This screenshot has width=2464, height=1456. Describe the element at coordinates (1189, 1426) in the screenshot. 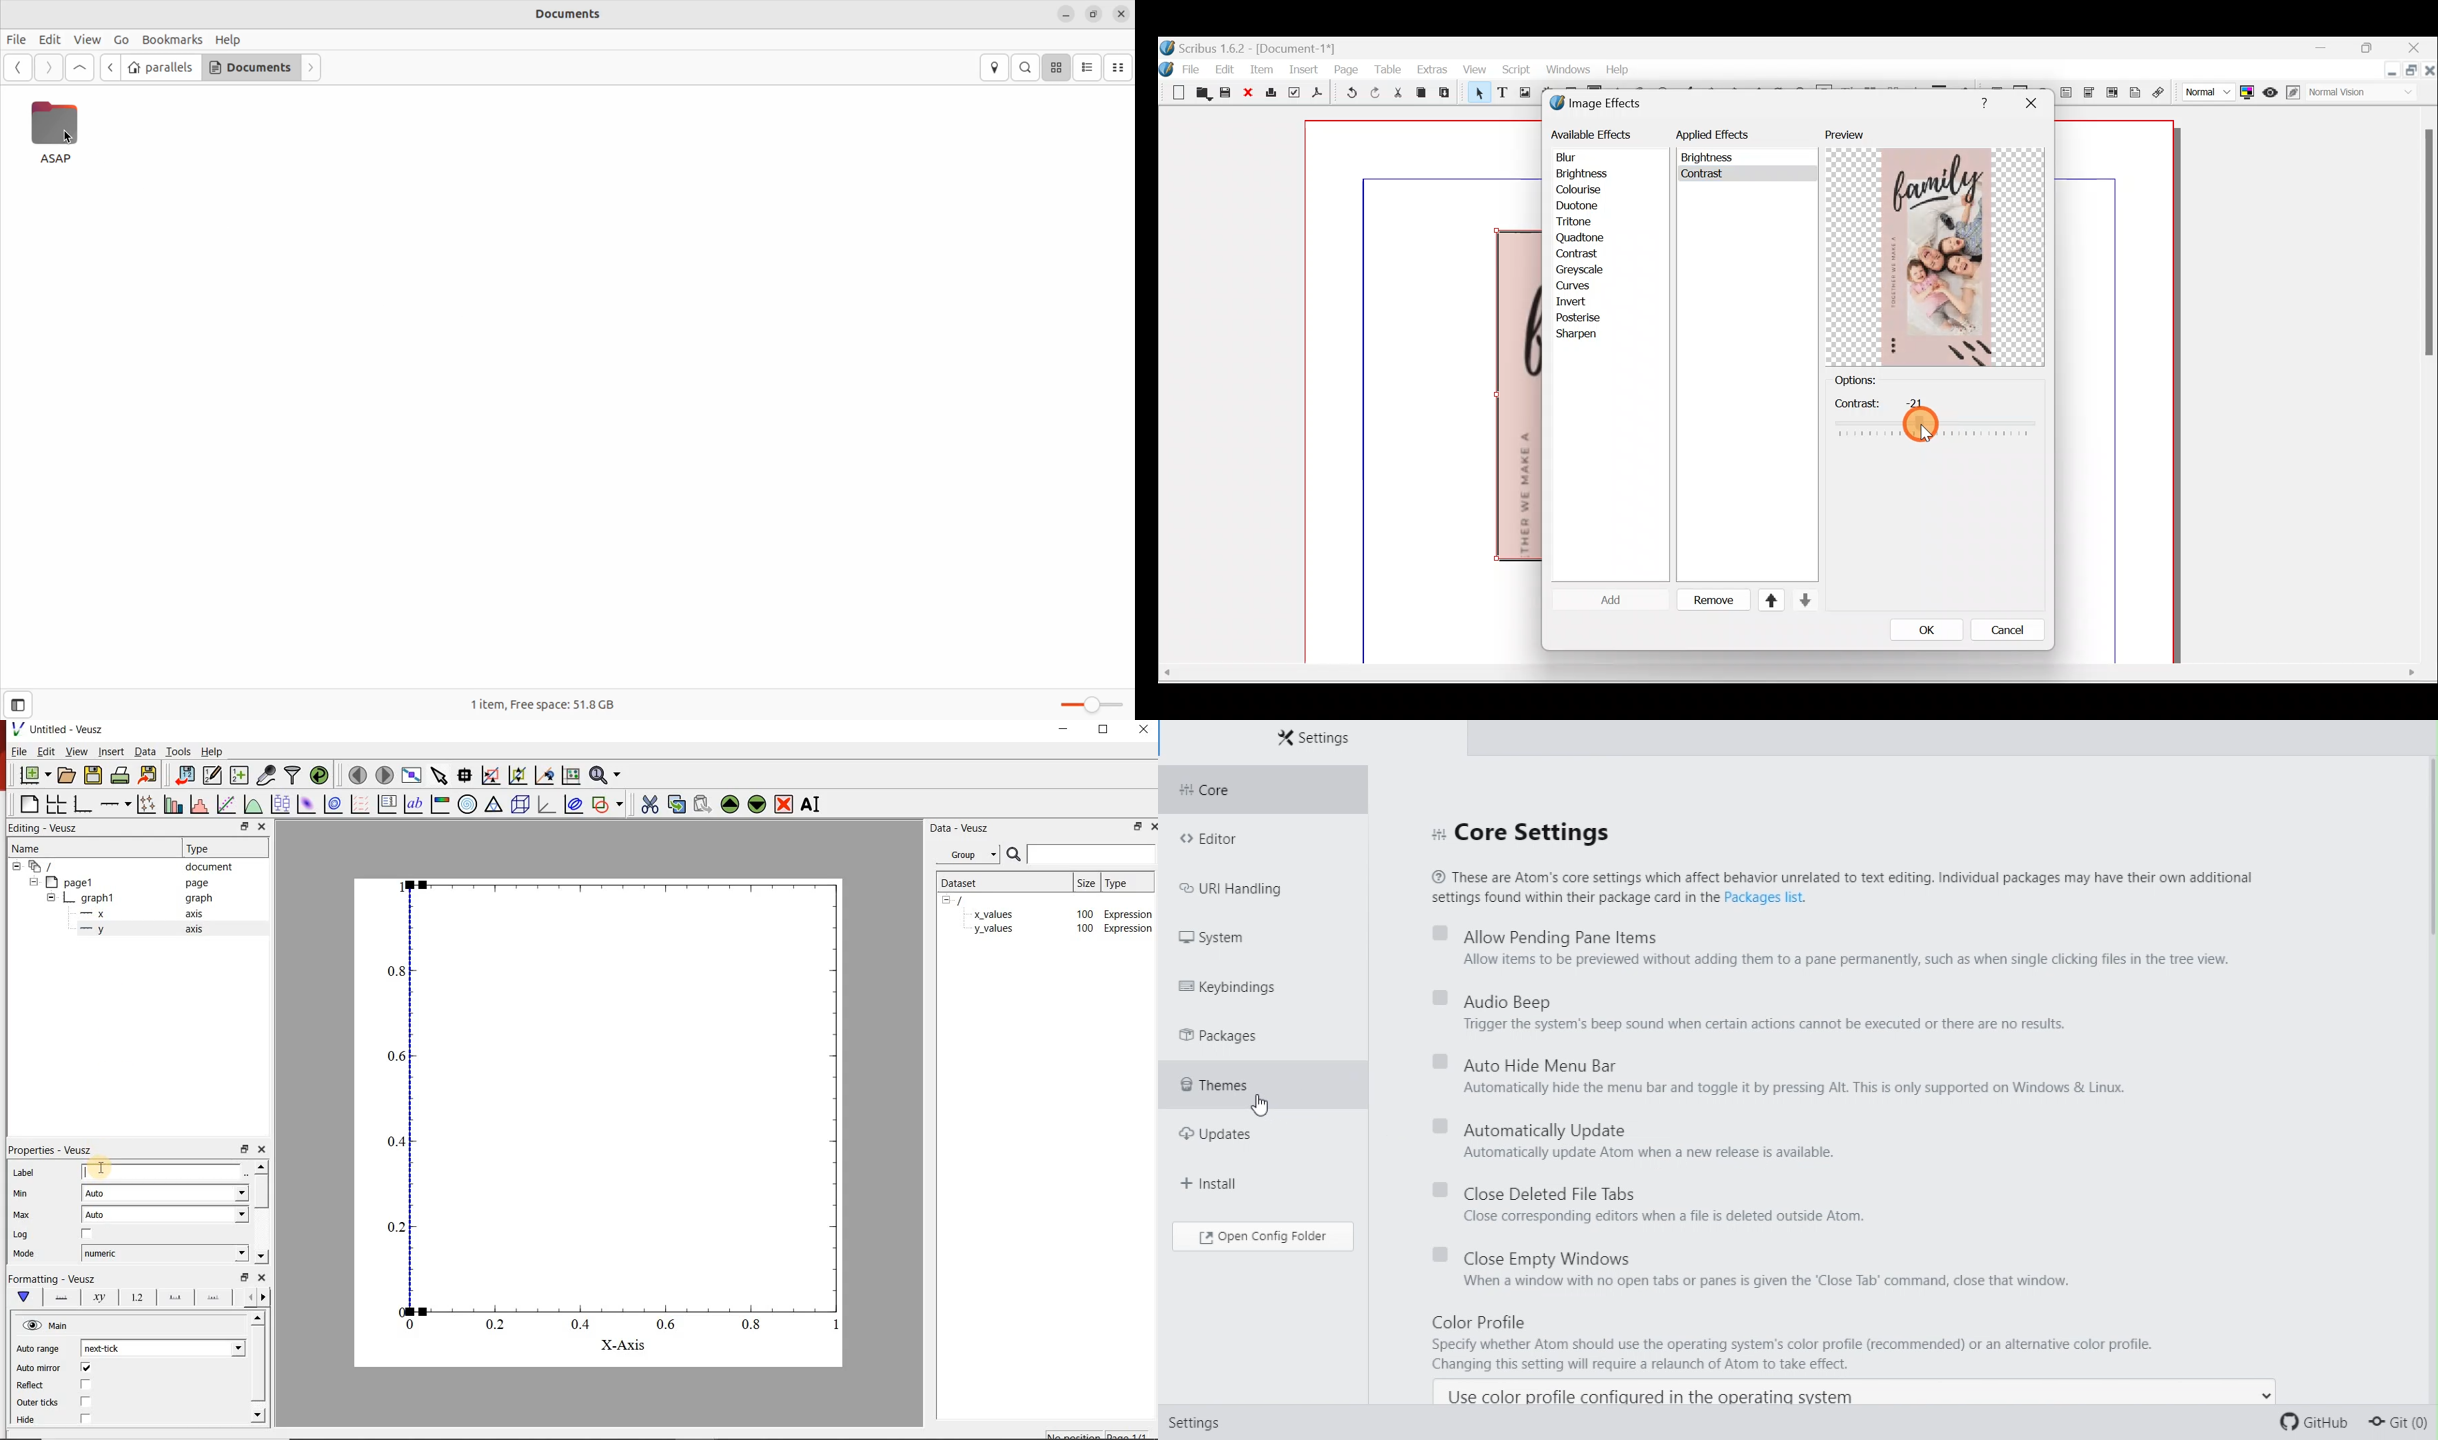

I see `Settings` at that location.